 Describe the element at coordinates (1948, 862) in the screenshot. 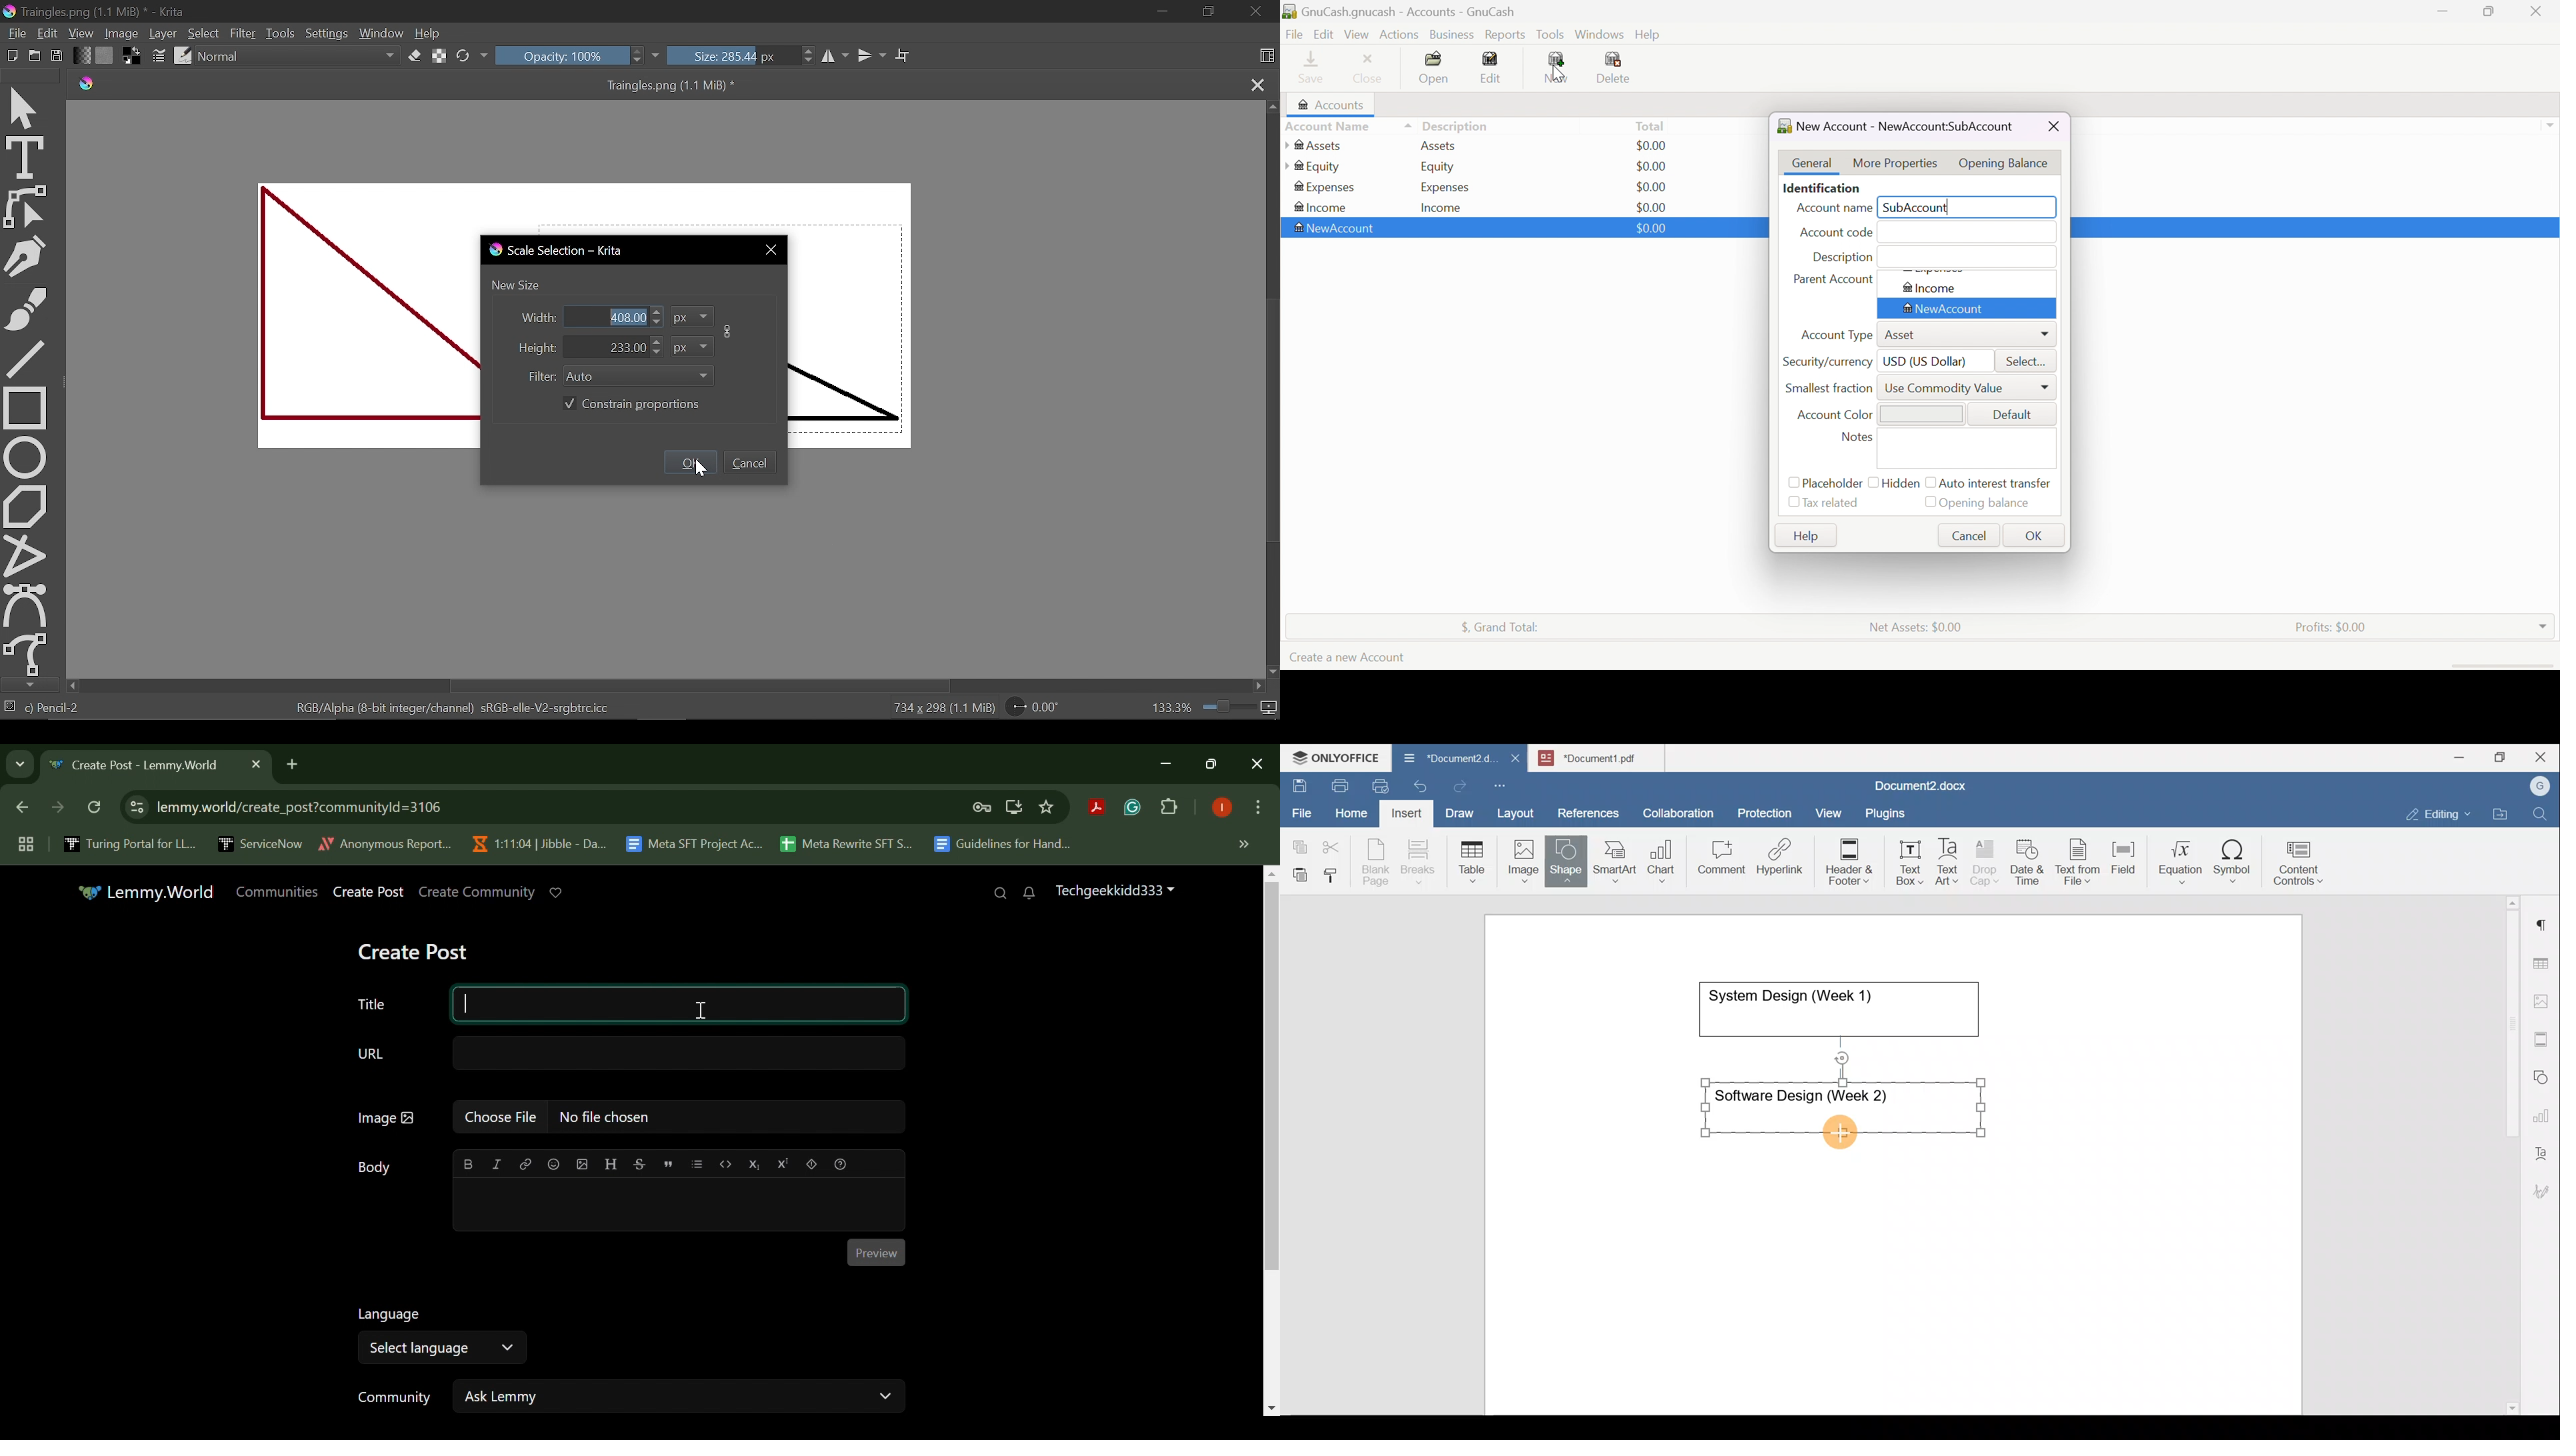

I see `Text Art` at that location.